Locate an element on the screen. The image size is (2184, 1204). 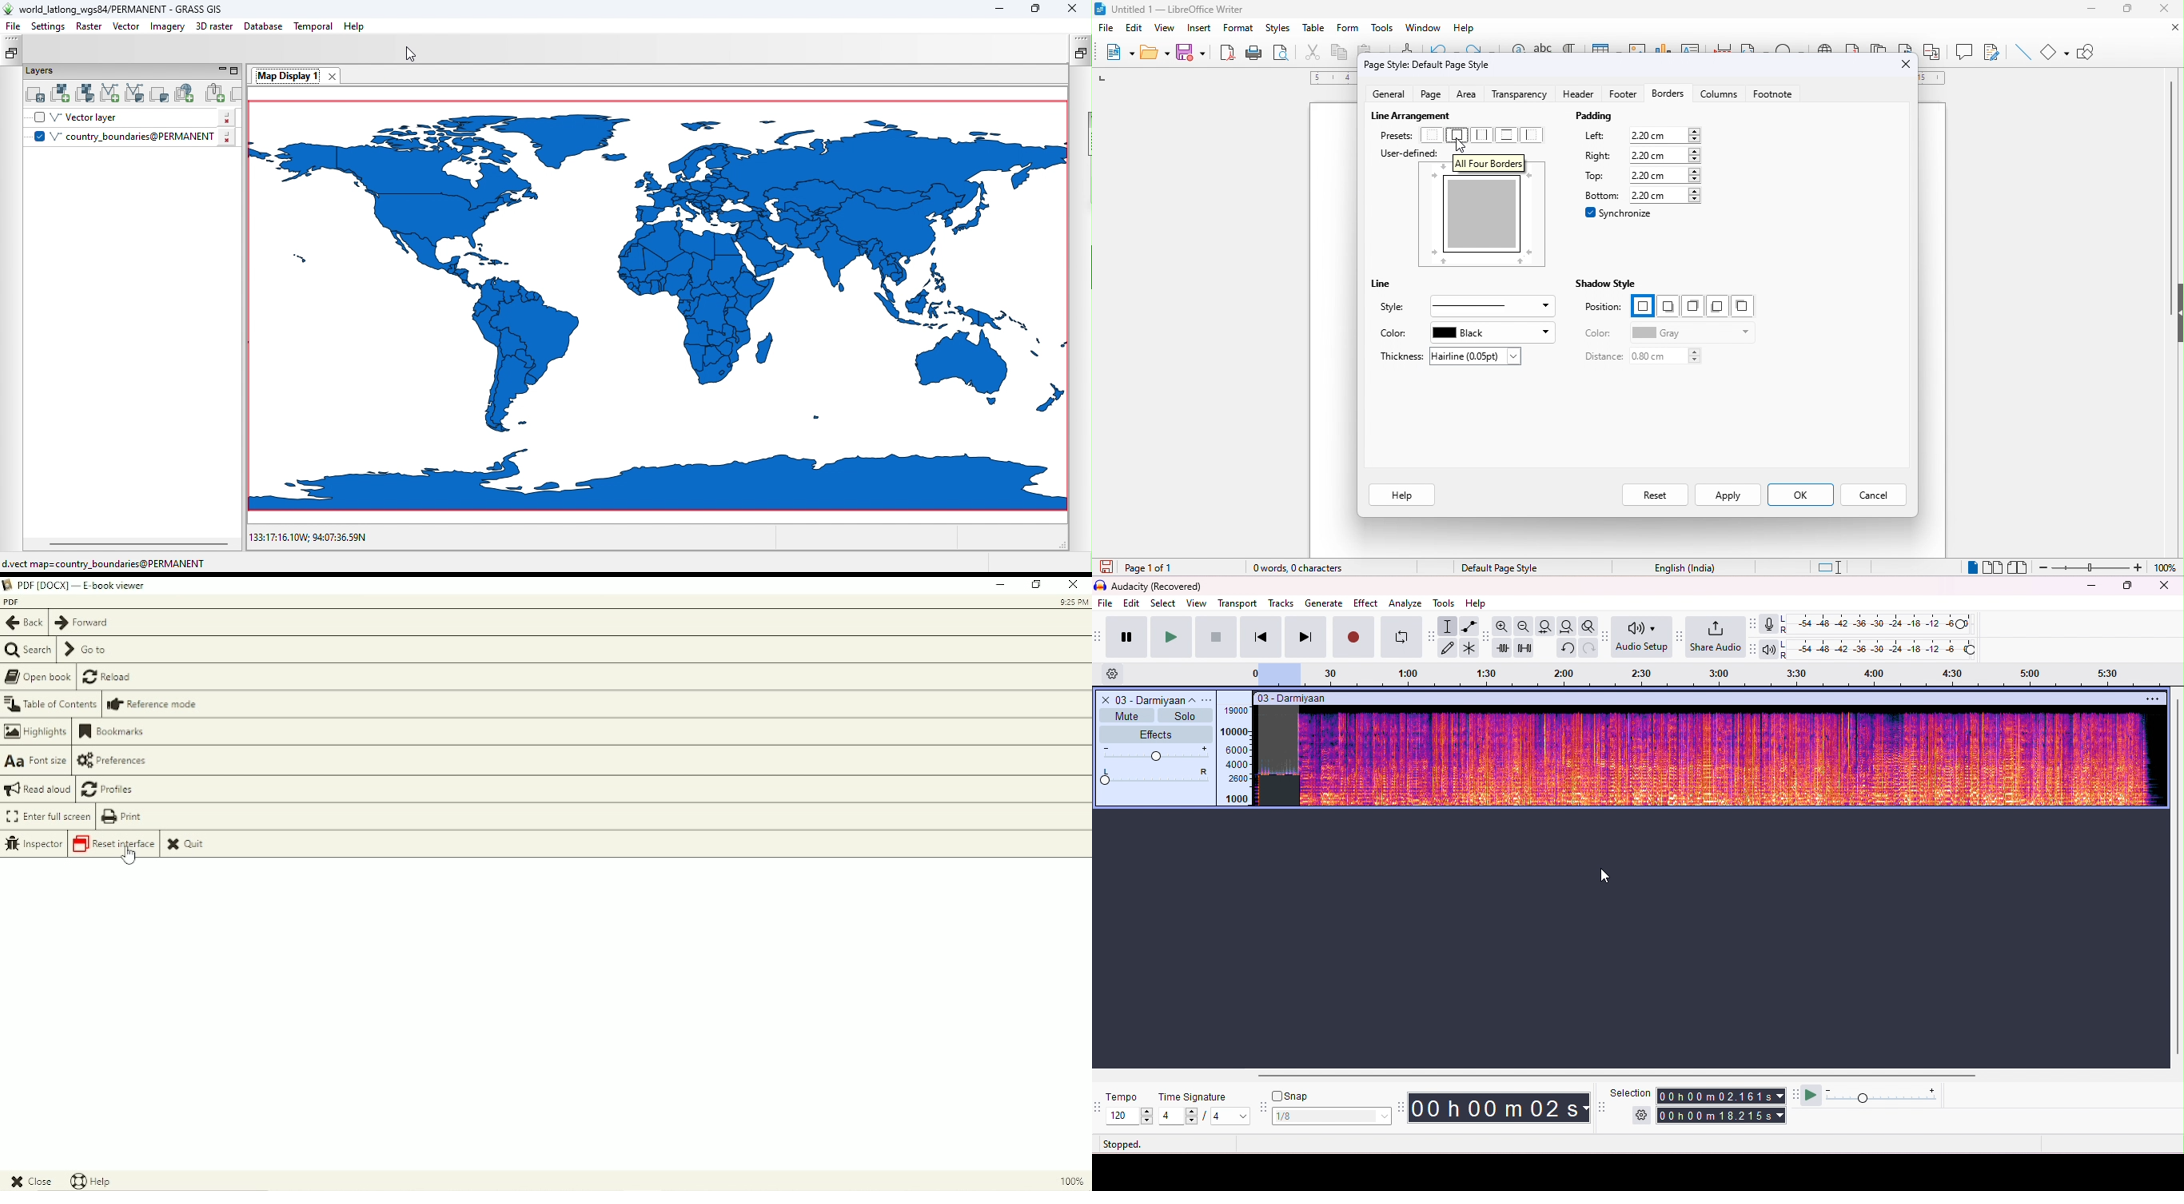
Quit is located at coordinates (189, 845).